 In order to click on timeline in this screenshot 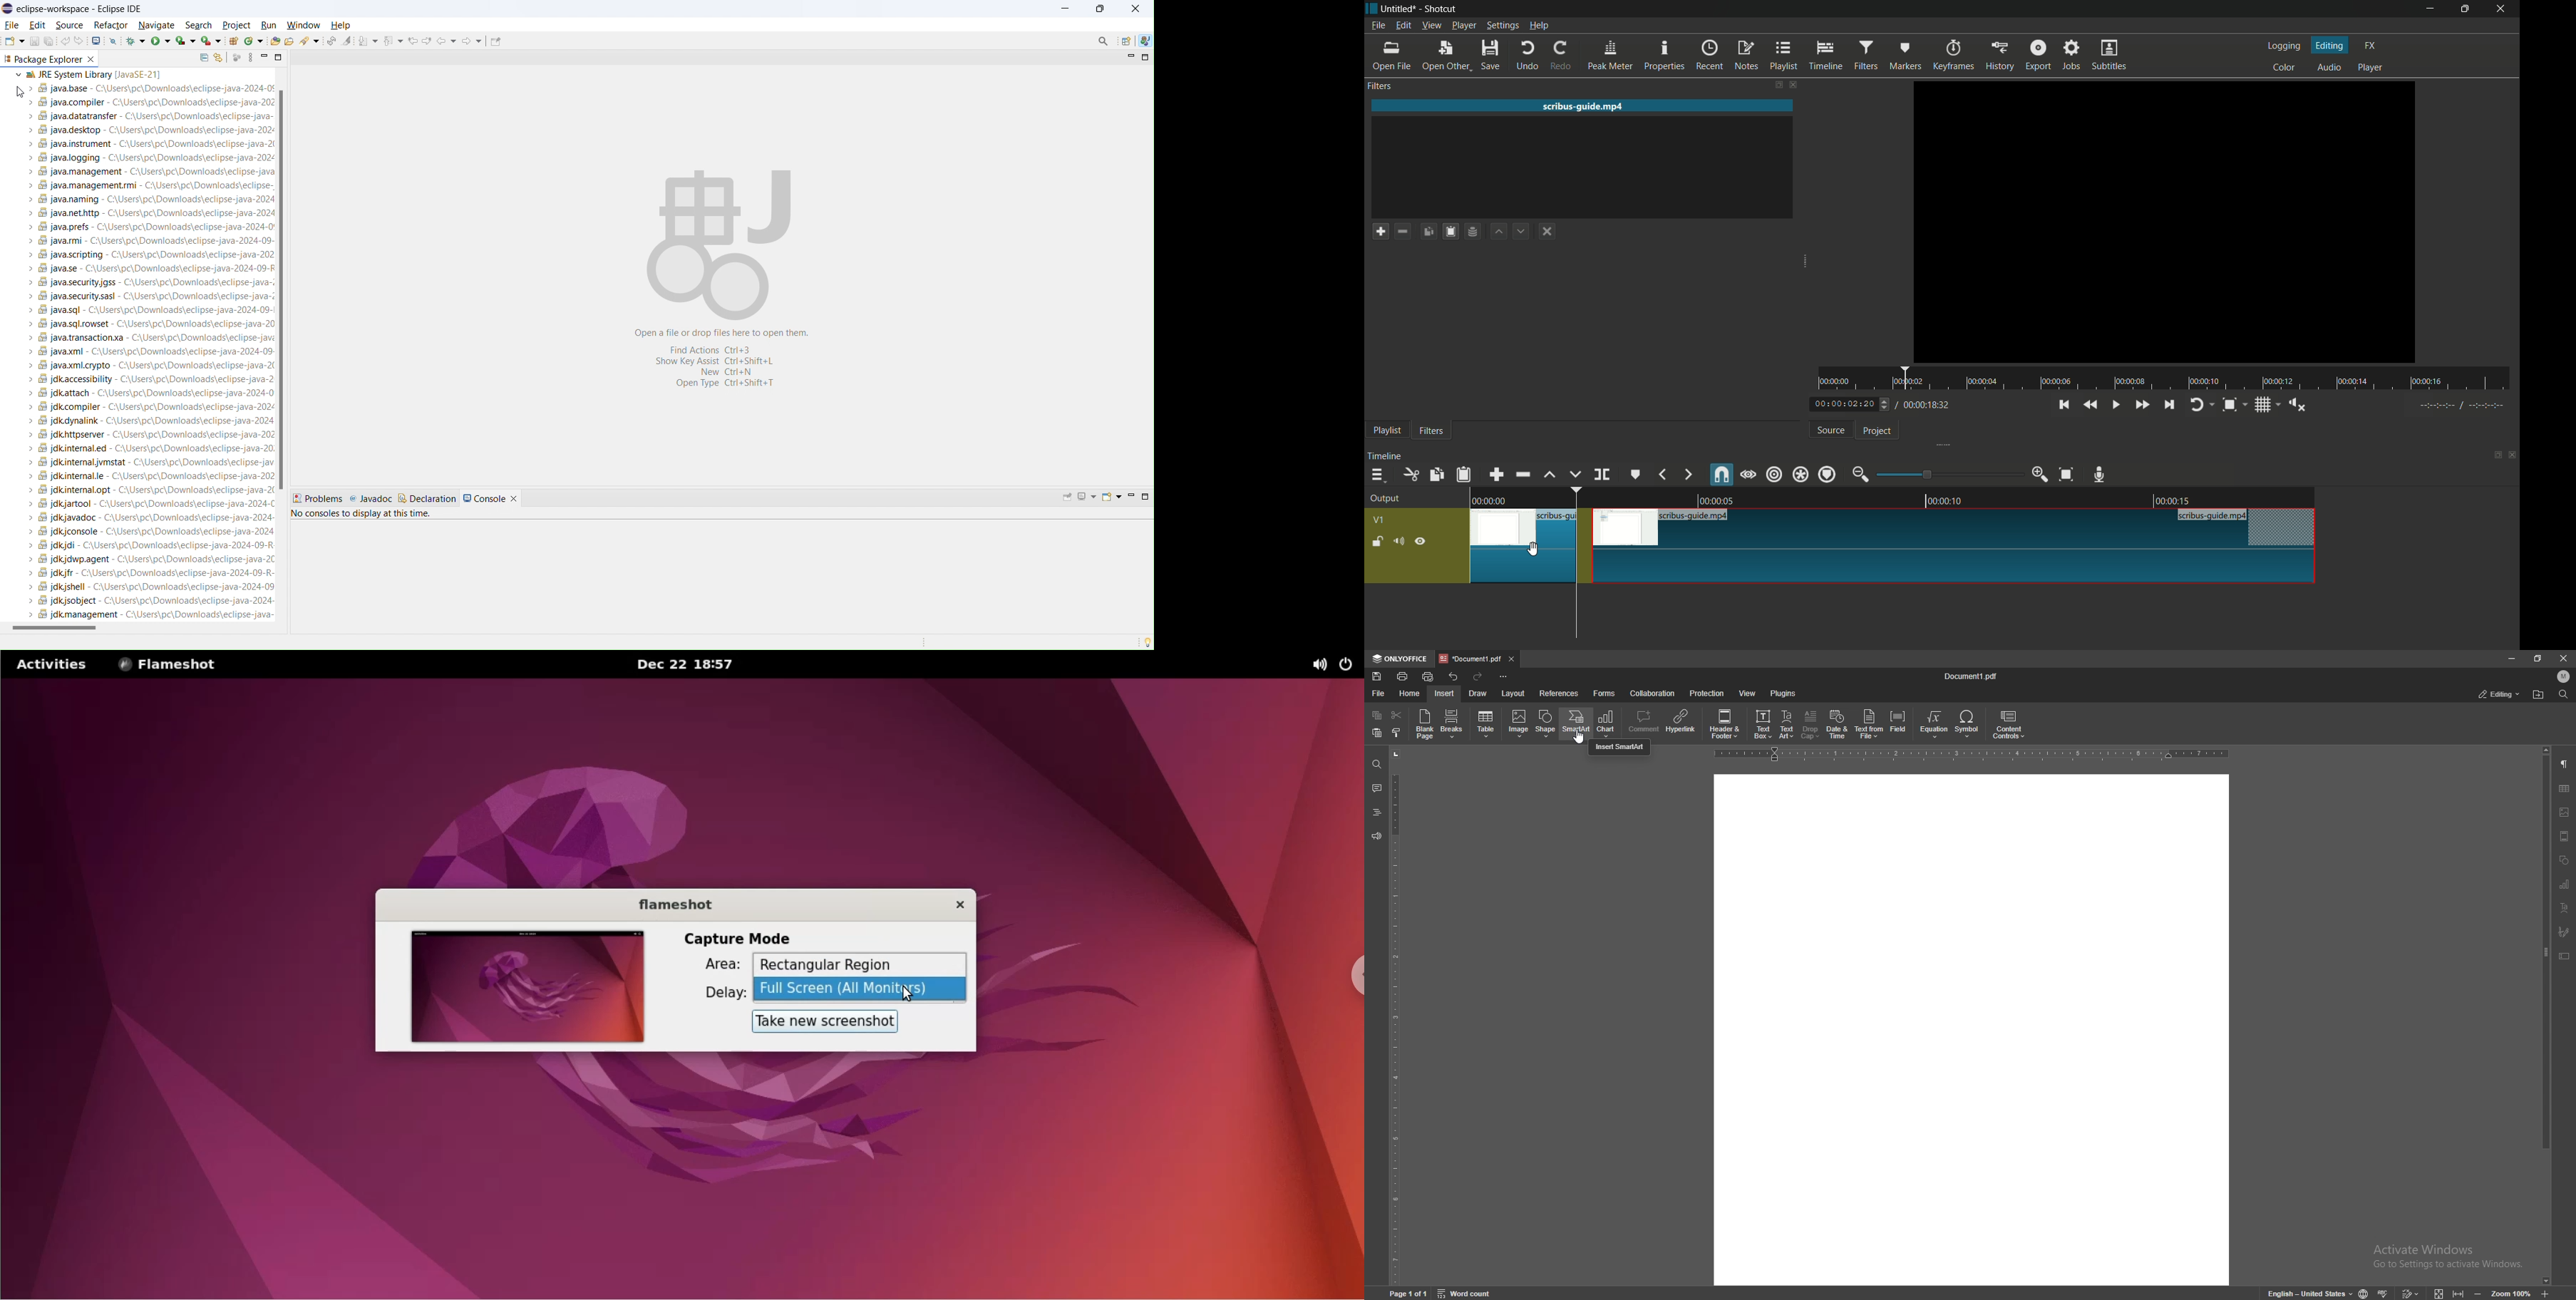, I will do `click(1385, 456)`.